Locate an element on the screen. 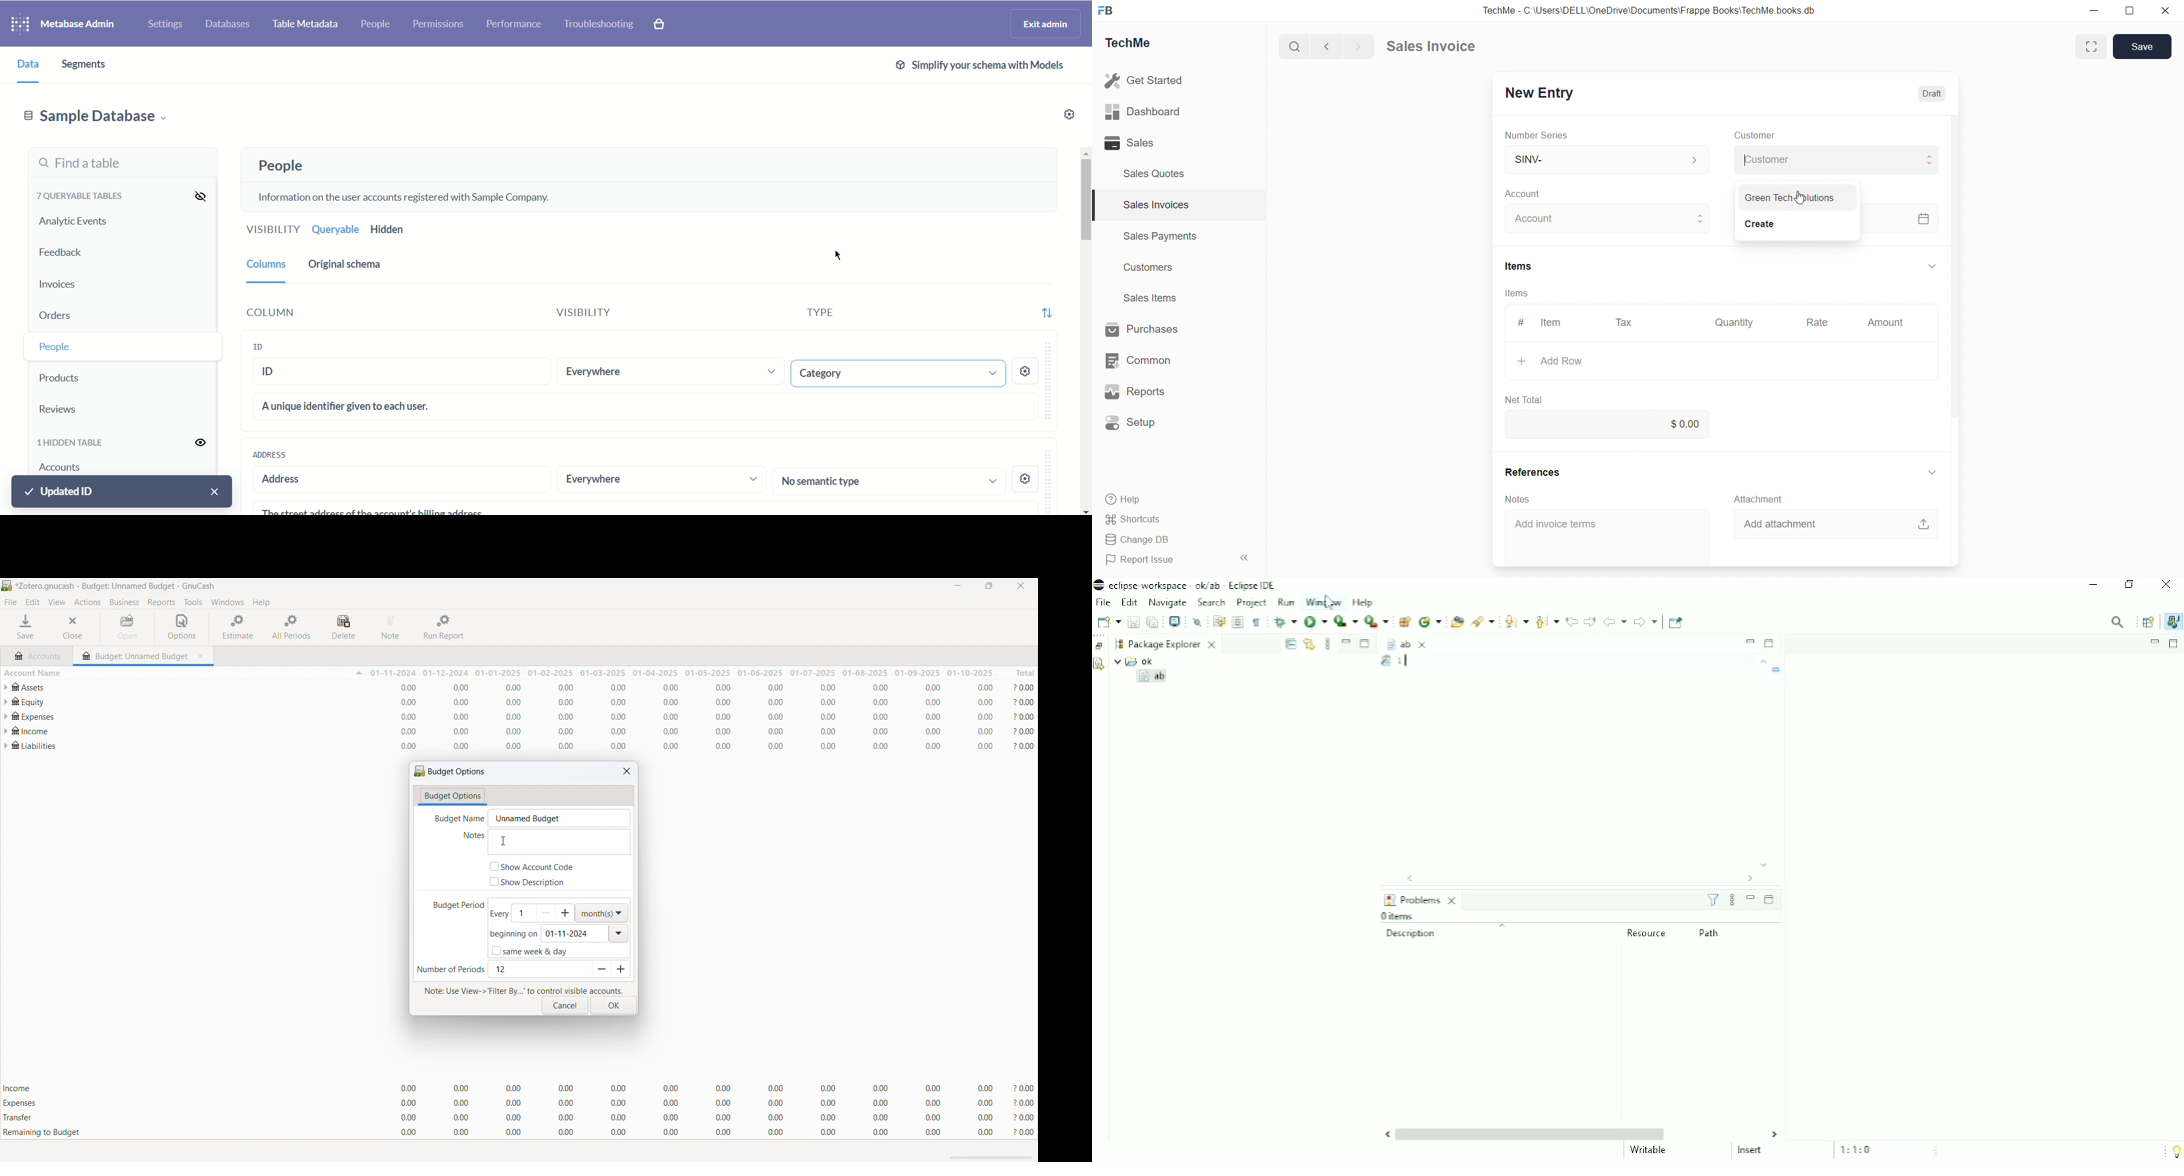  search is located at coordinates (1293, 47).